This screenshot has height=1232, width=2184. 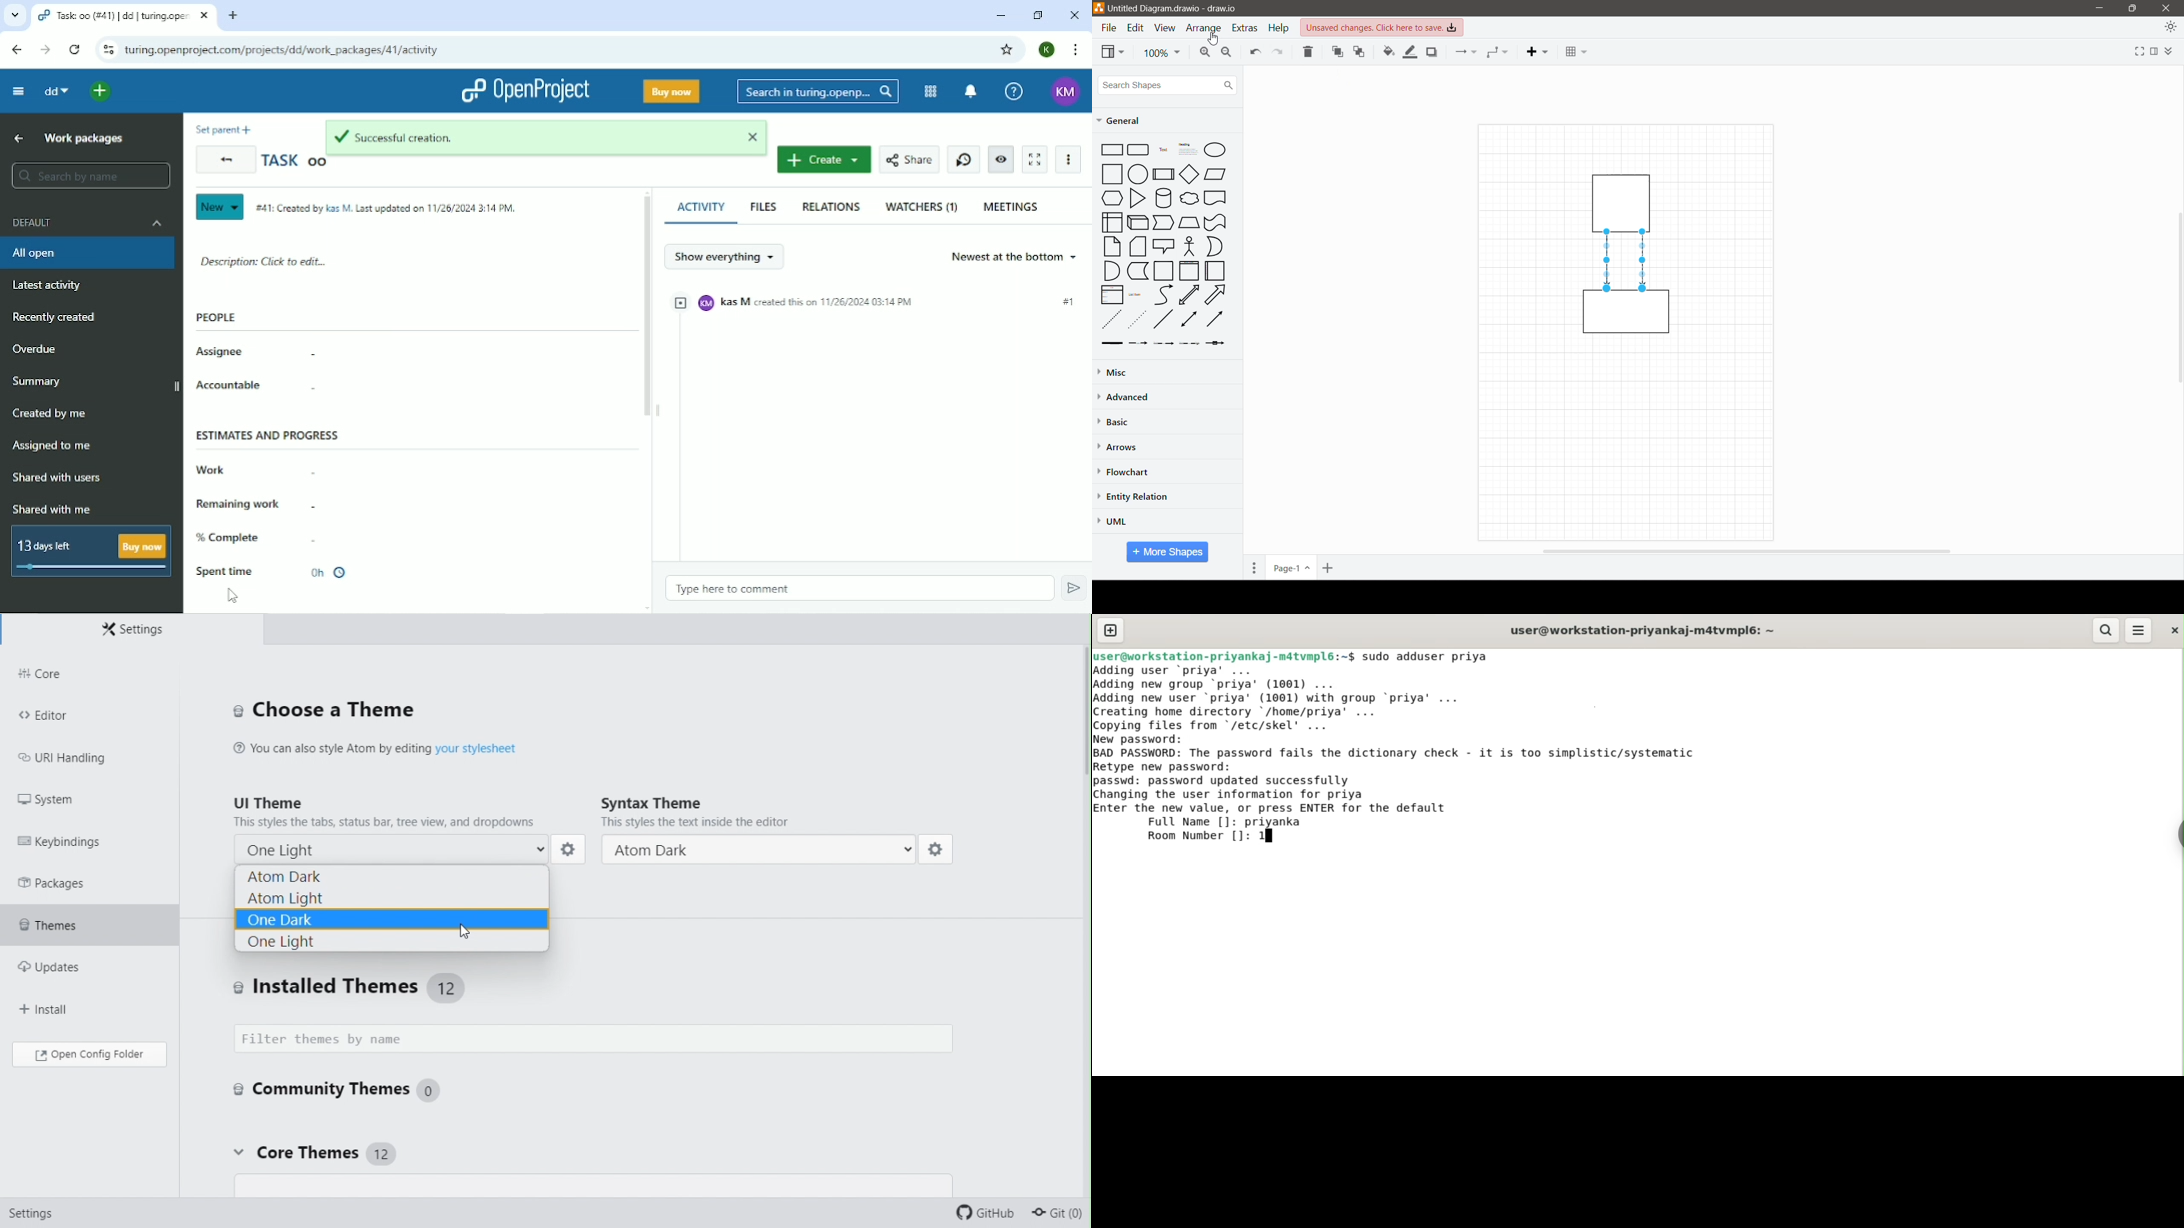 I want to click on Open quick add menu, so click(x=108, y=90).